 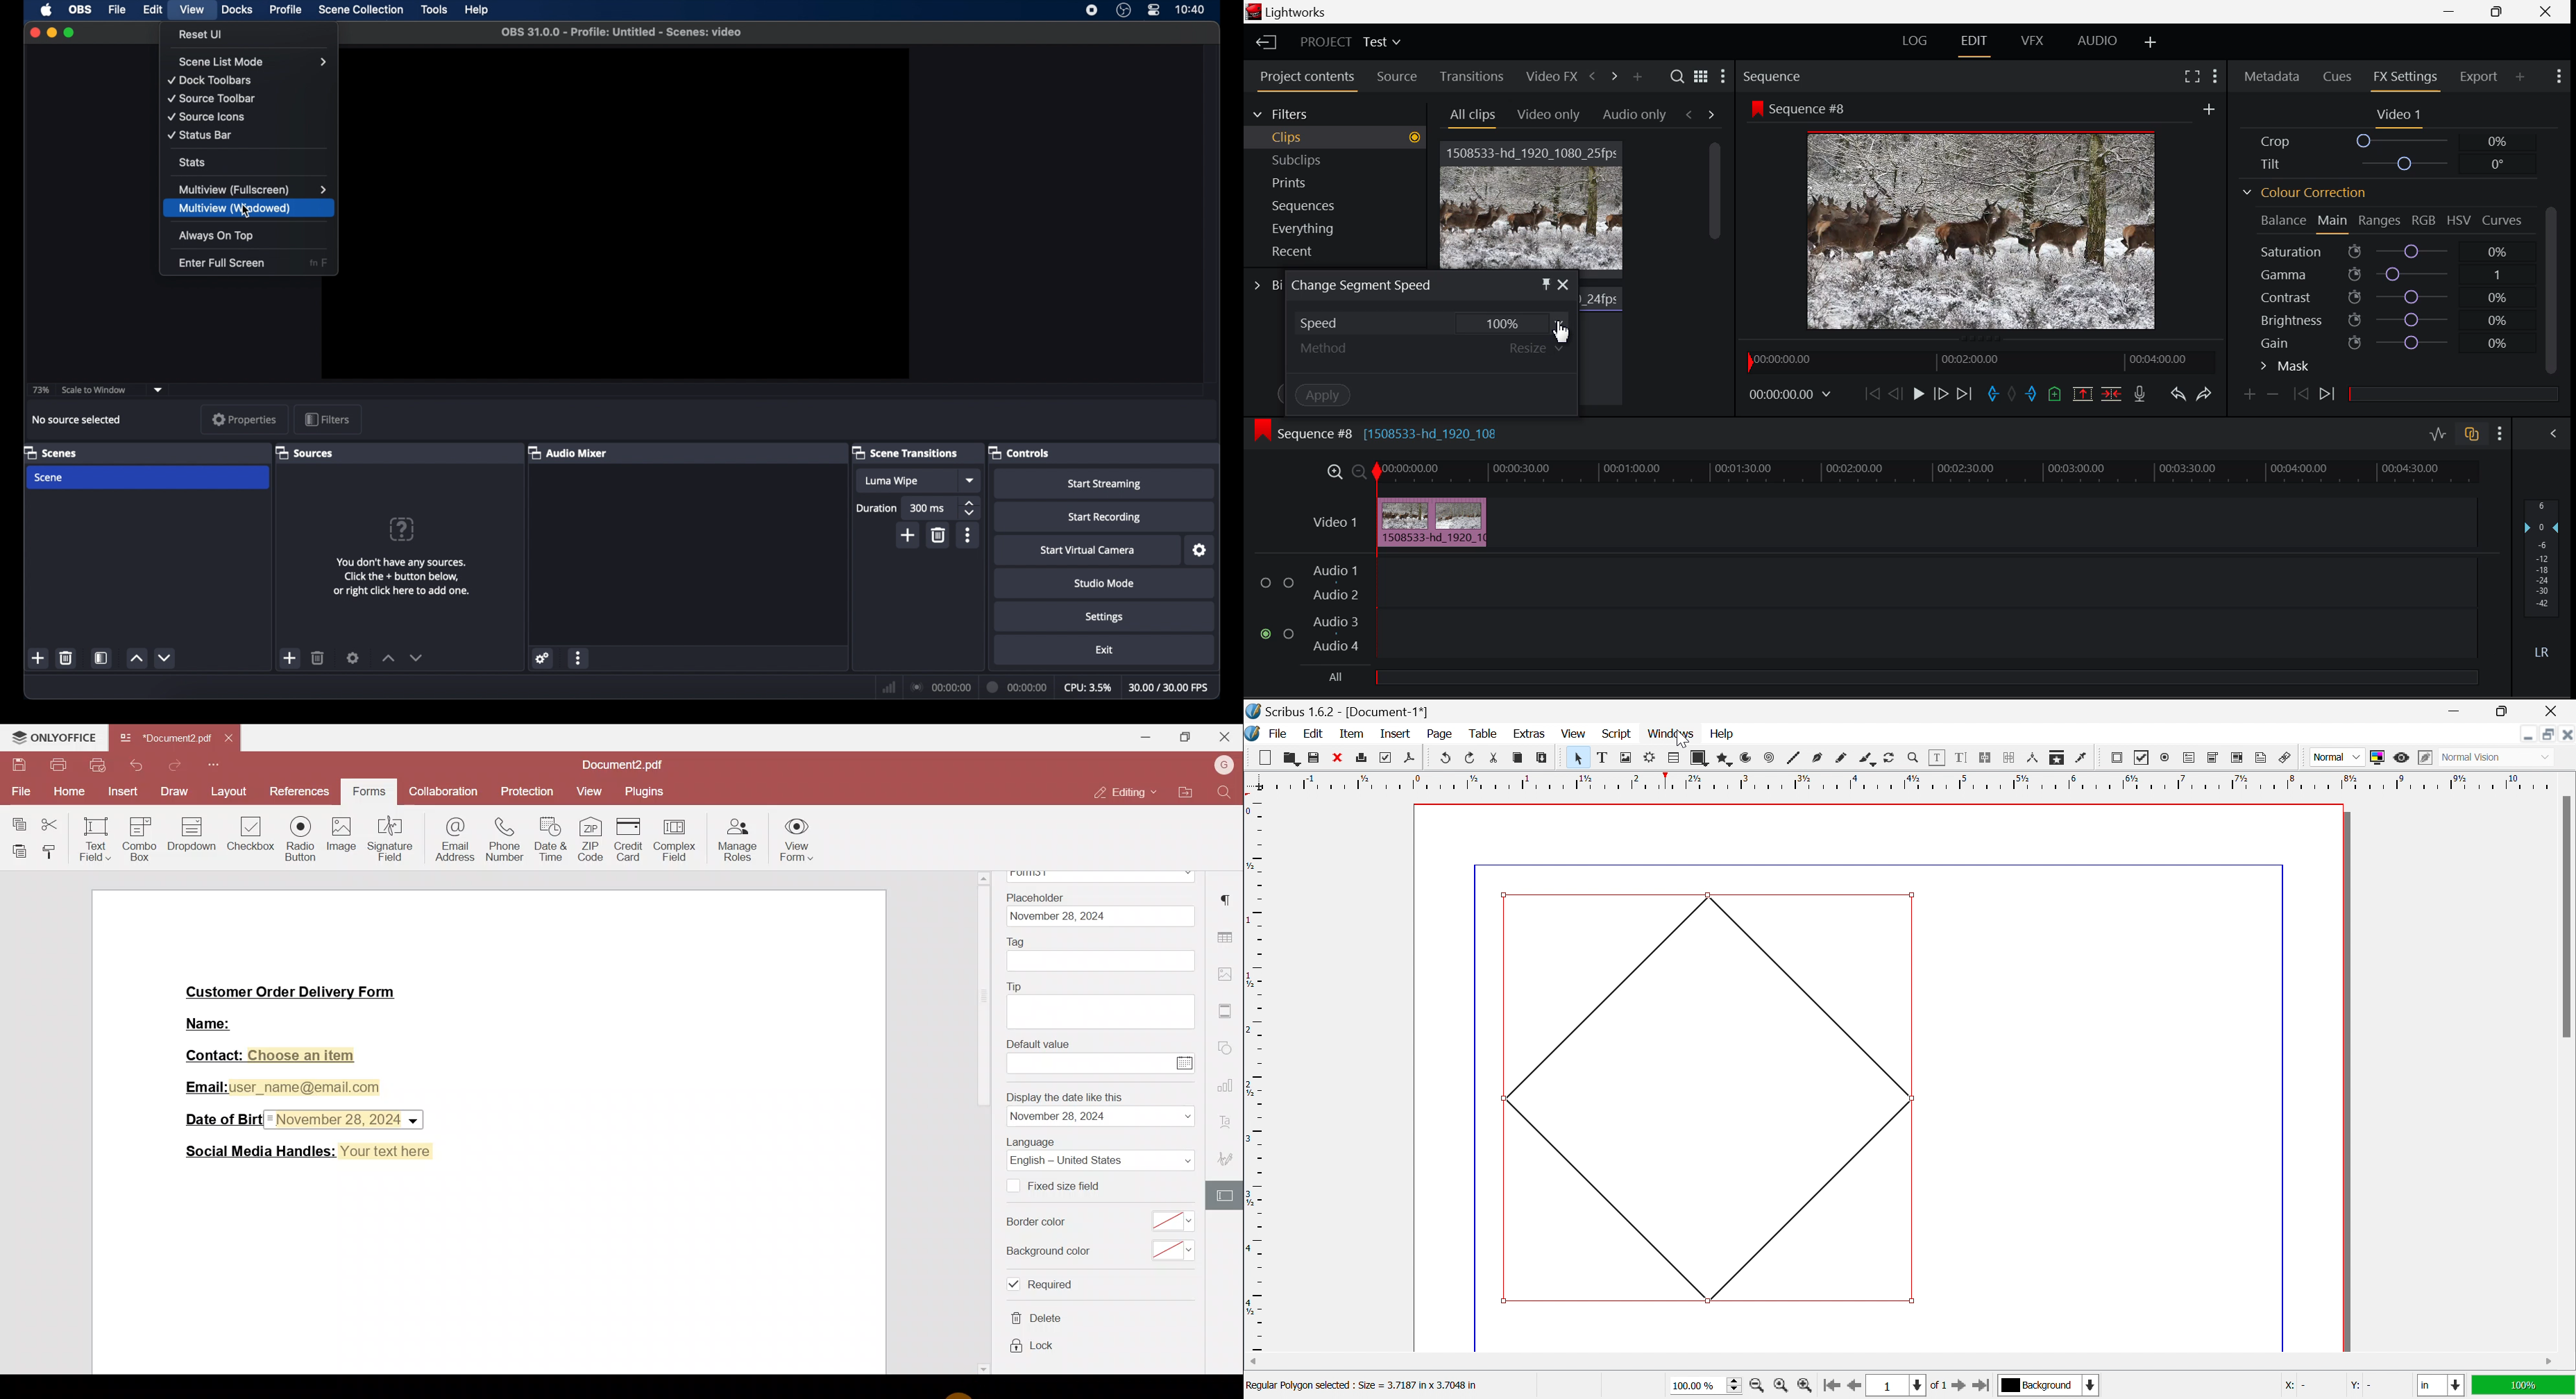 I want to click on Print file, so click(x=54, y=766).